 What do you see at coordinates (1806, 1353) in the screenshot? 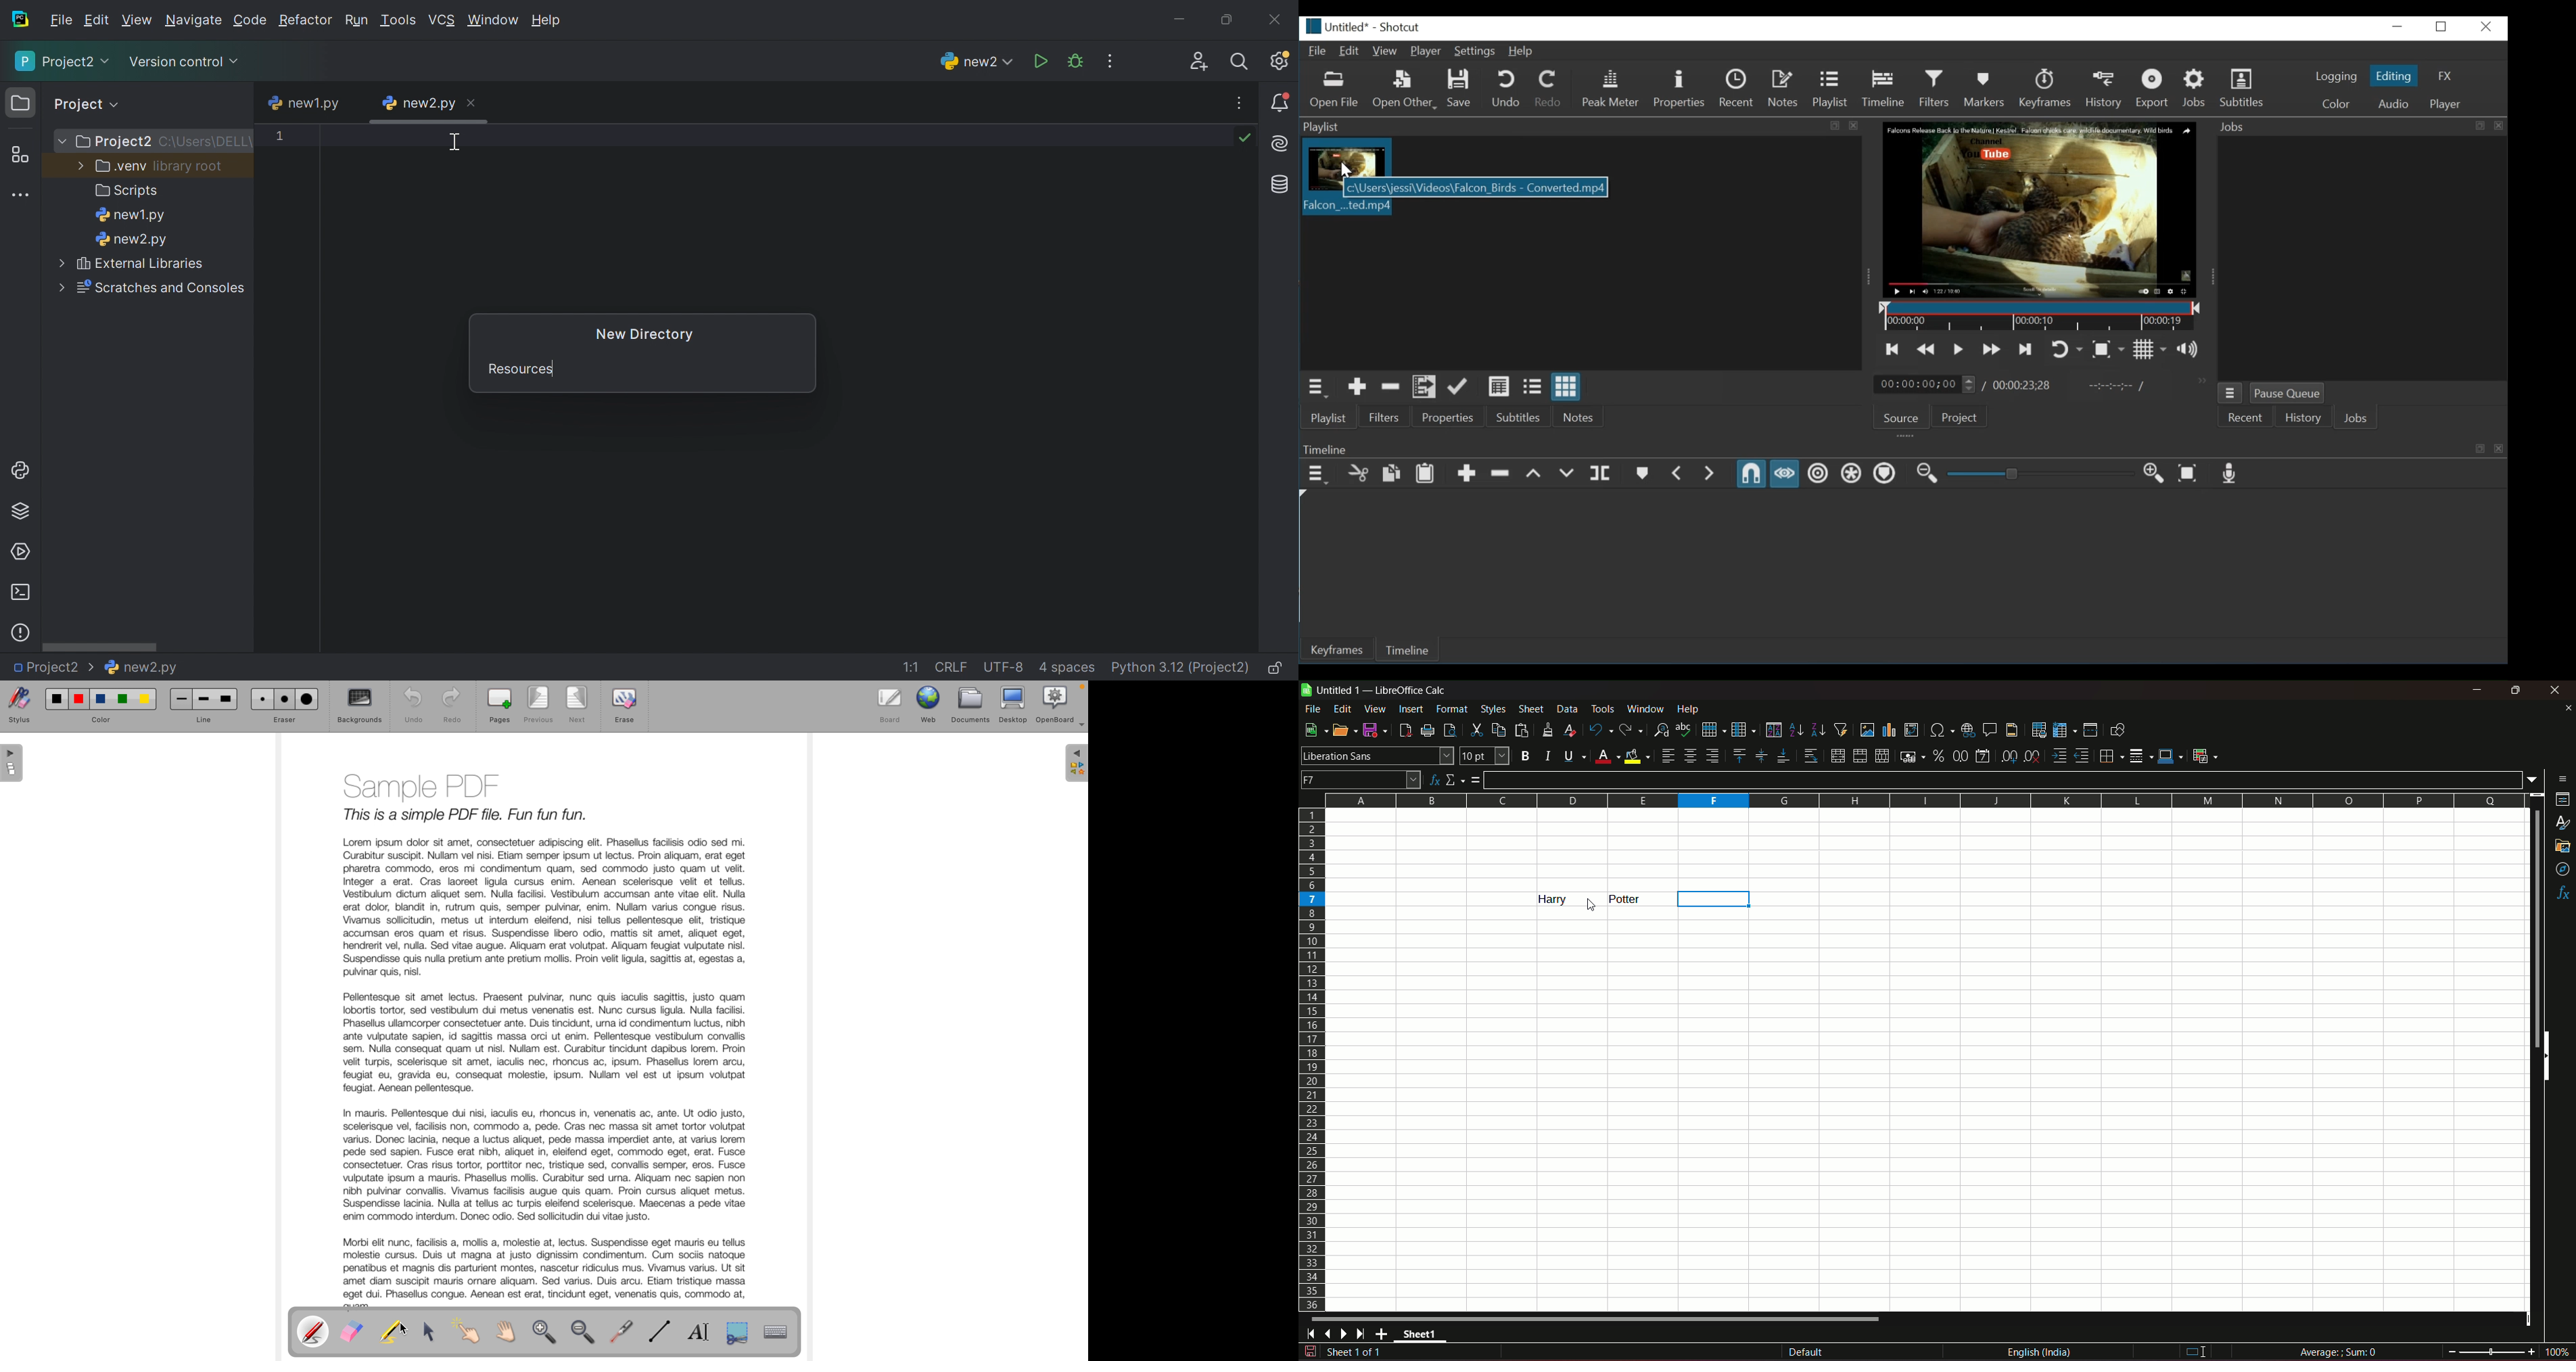
I see `default` at bounding box center [1806, 1353].